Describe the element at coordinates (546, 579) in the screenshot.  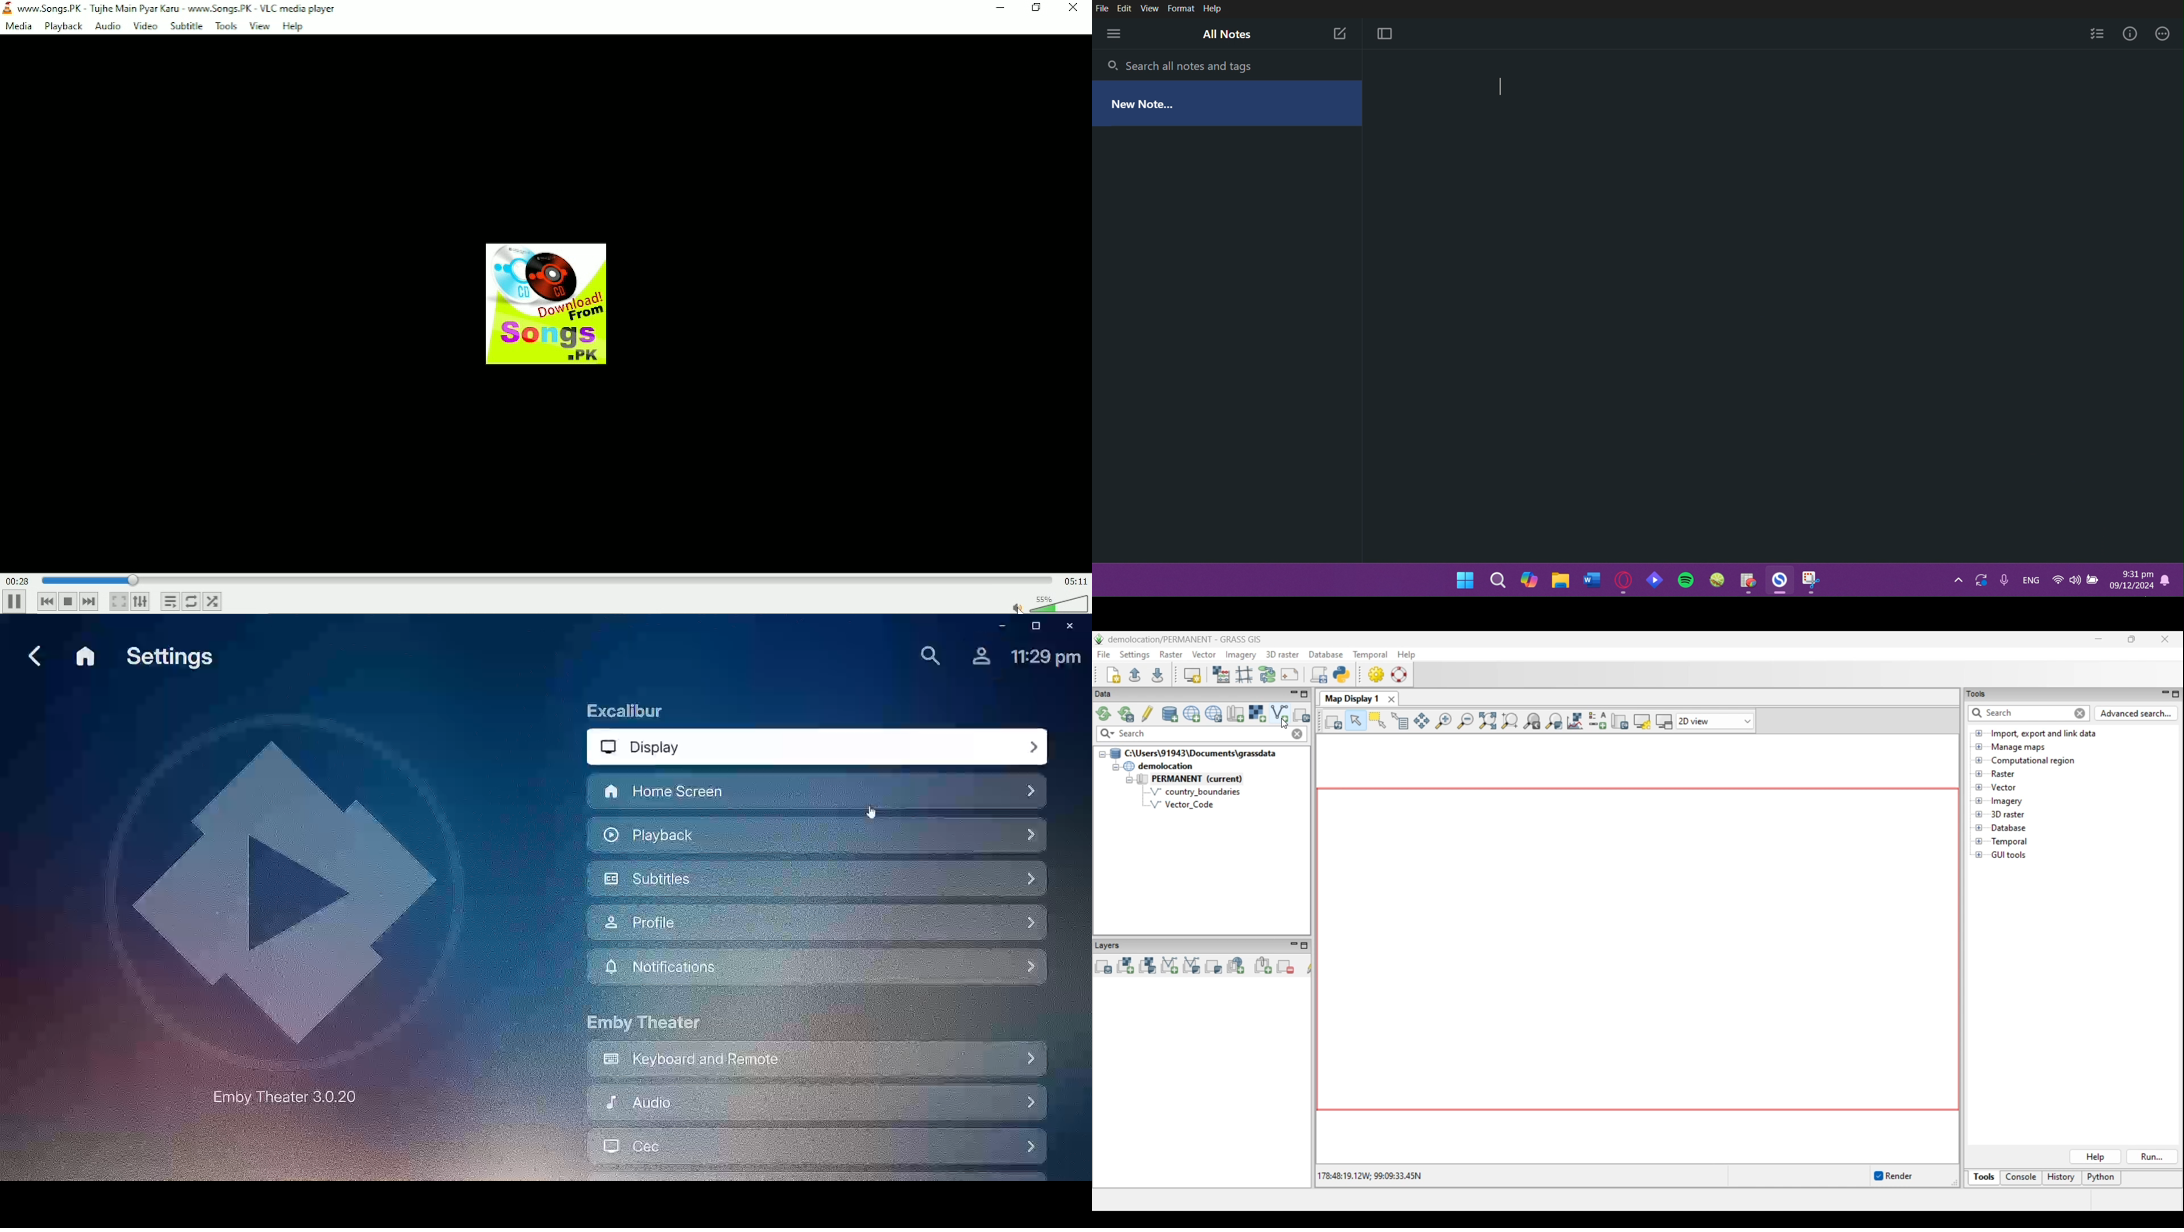
I see `Play duration` at that location.